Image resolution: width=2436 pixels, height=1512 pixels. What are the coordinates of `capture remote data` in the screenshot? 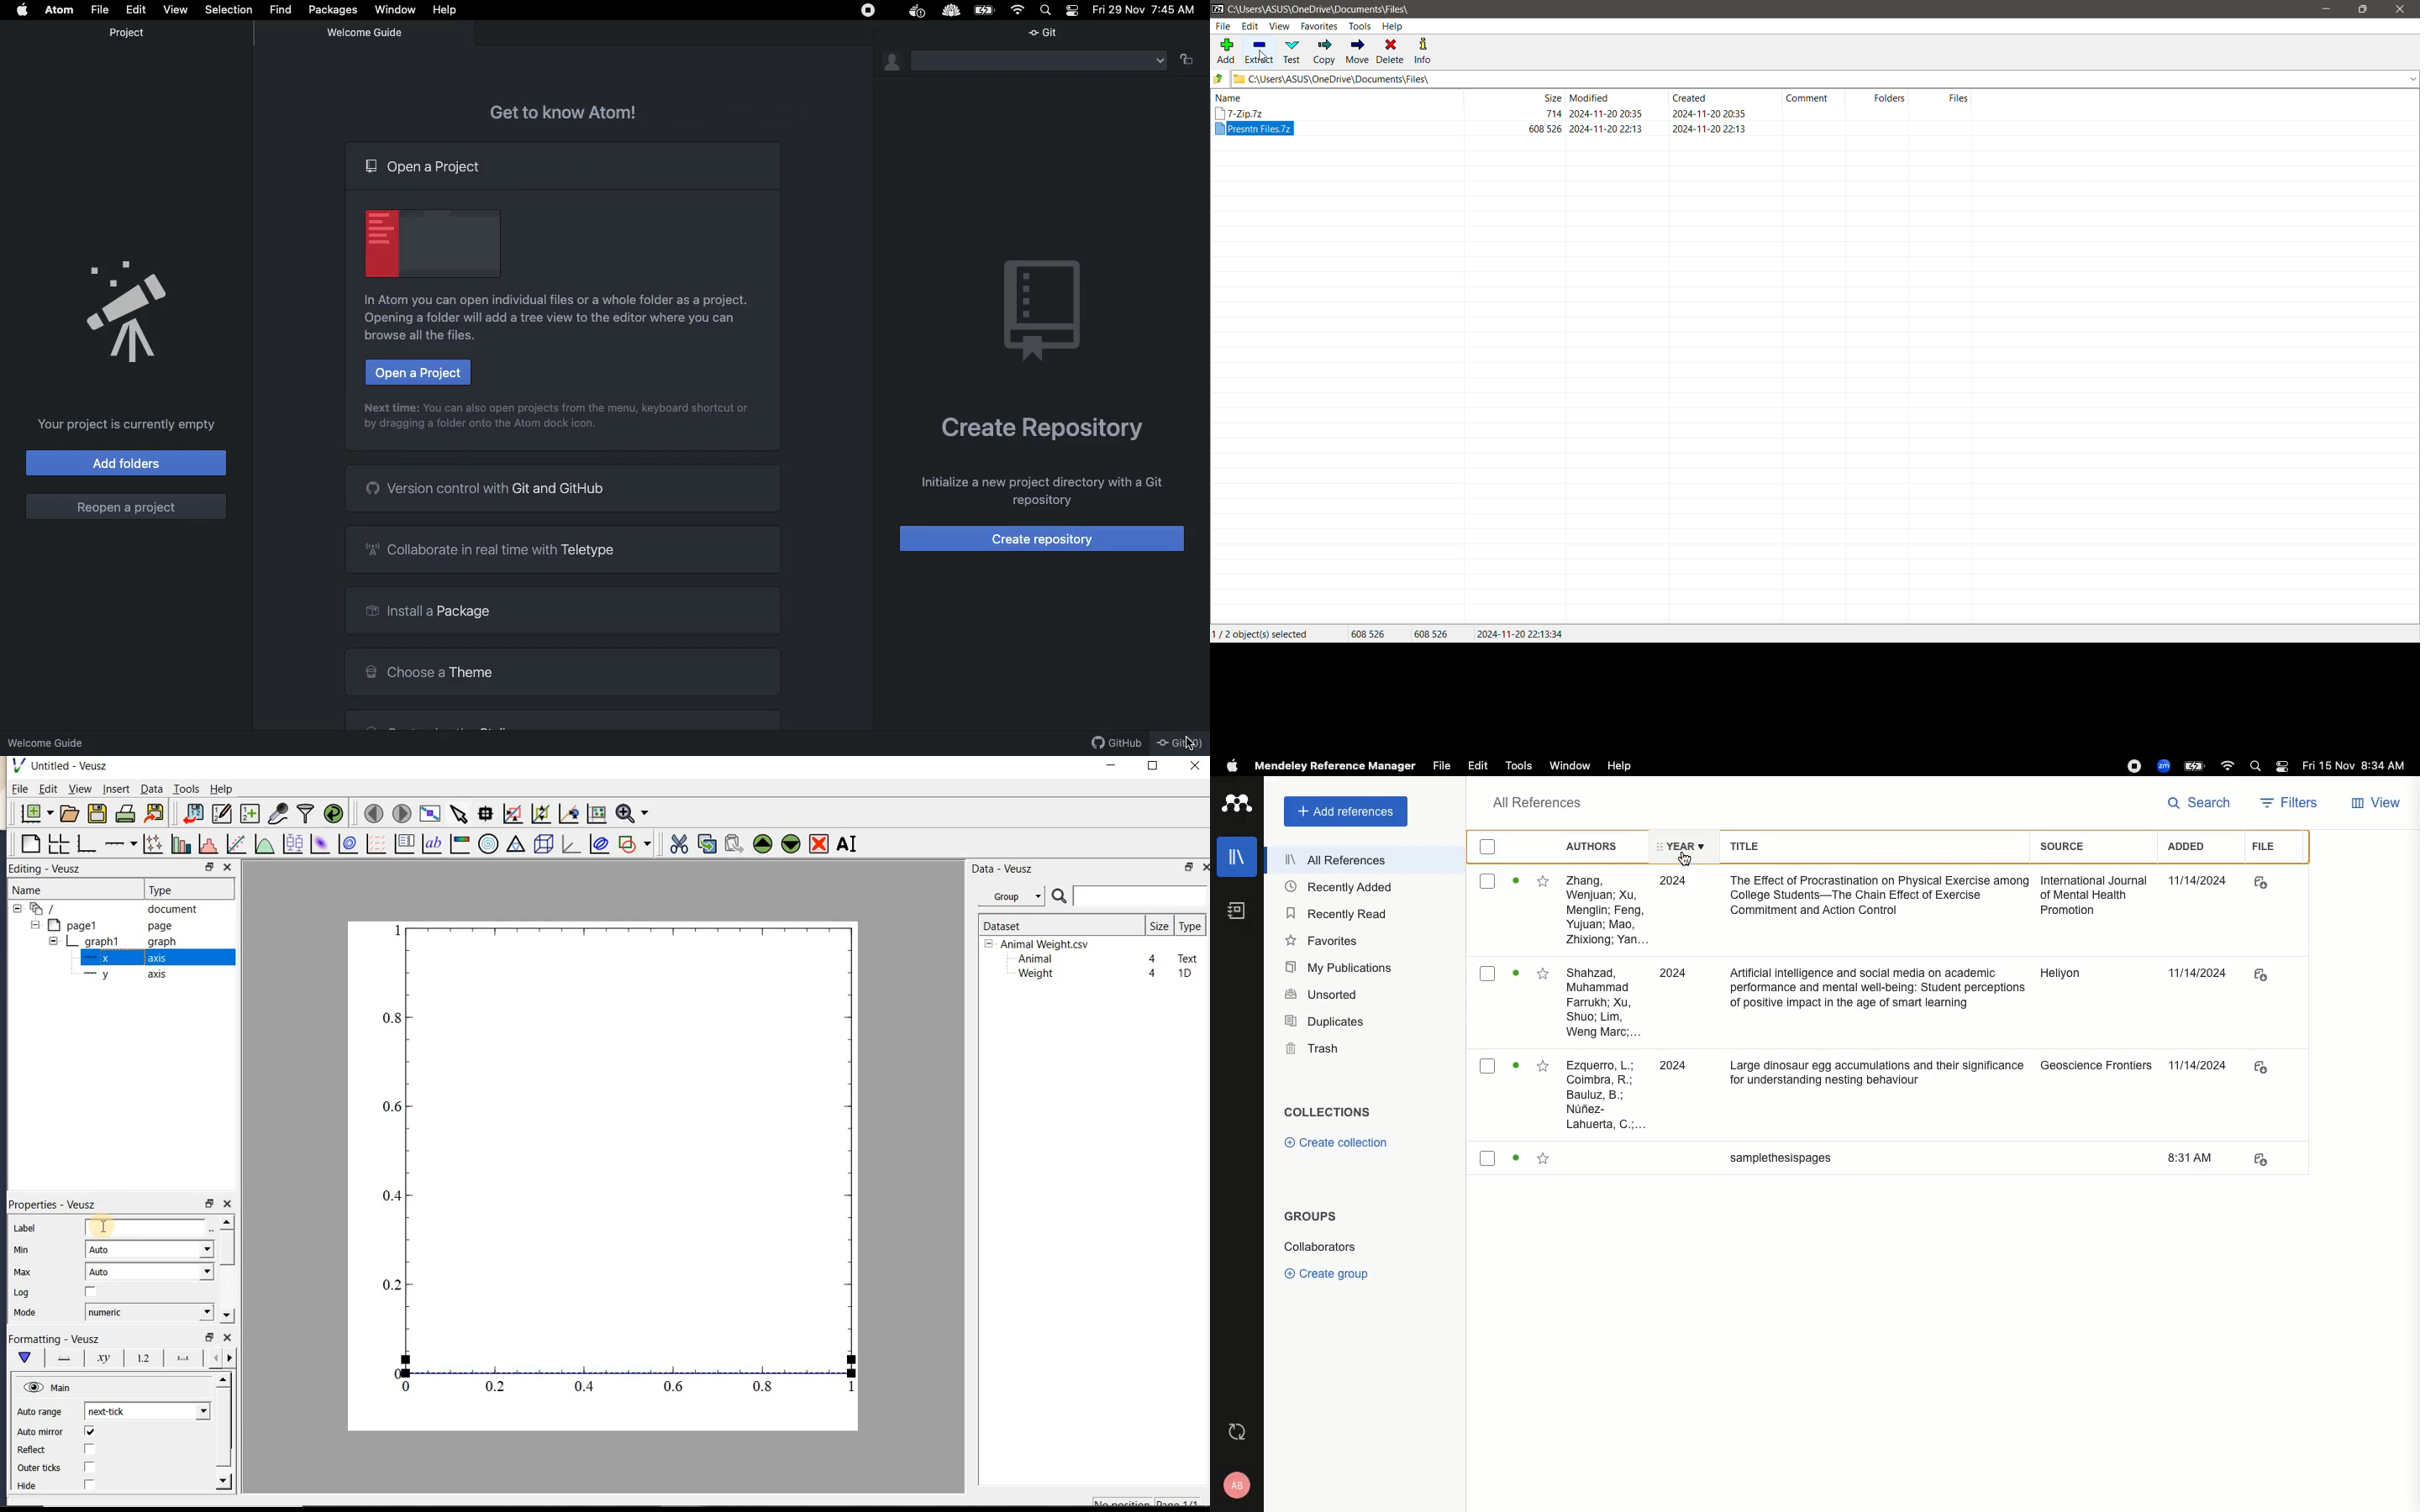 It's located at (278, 813).